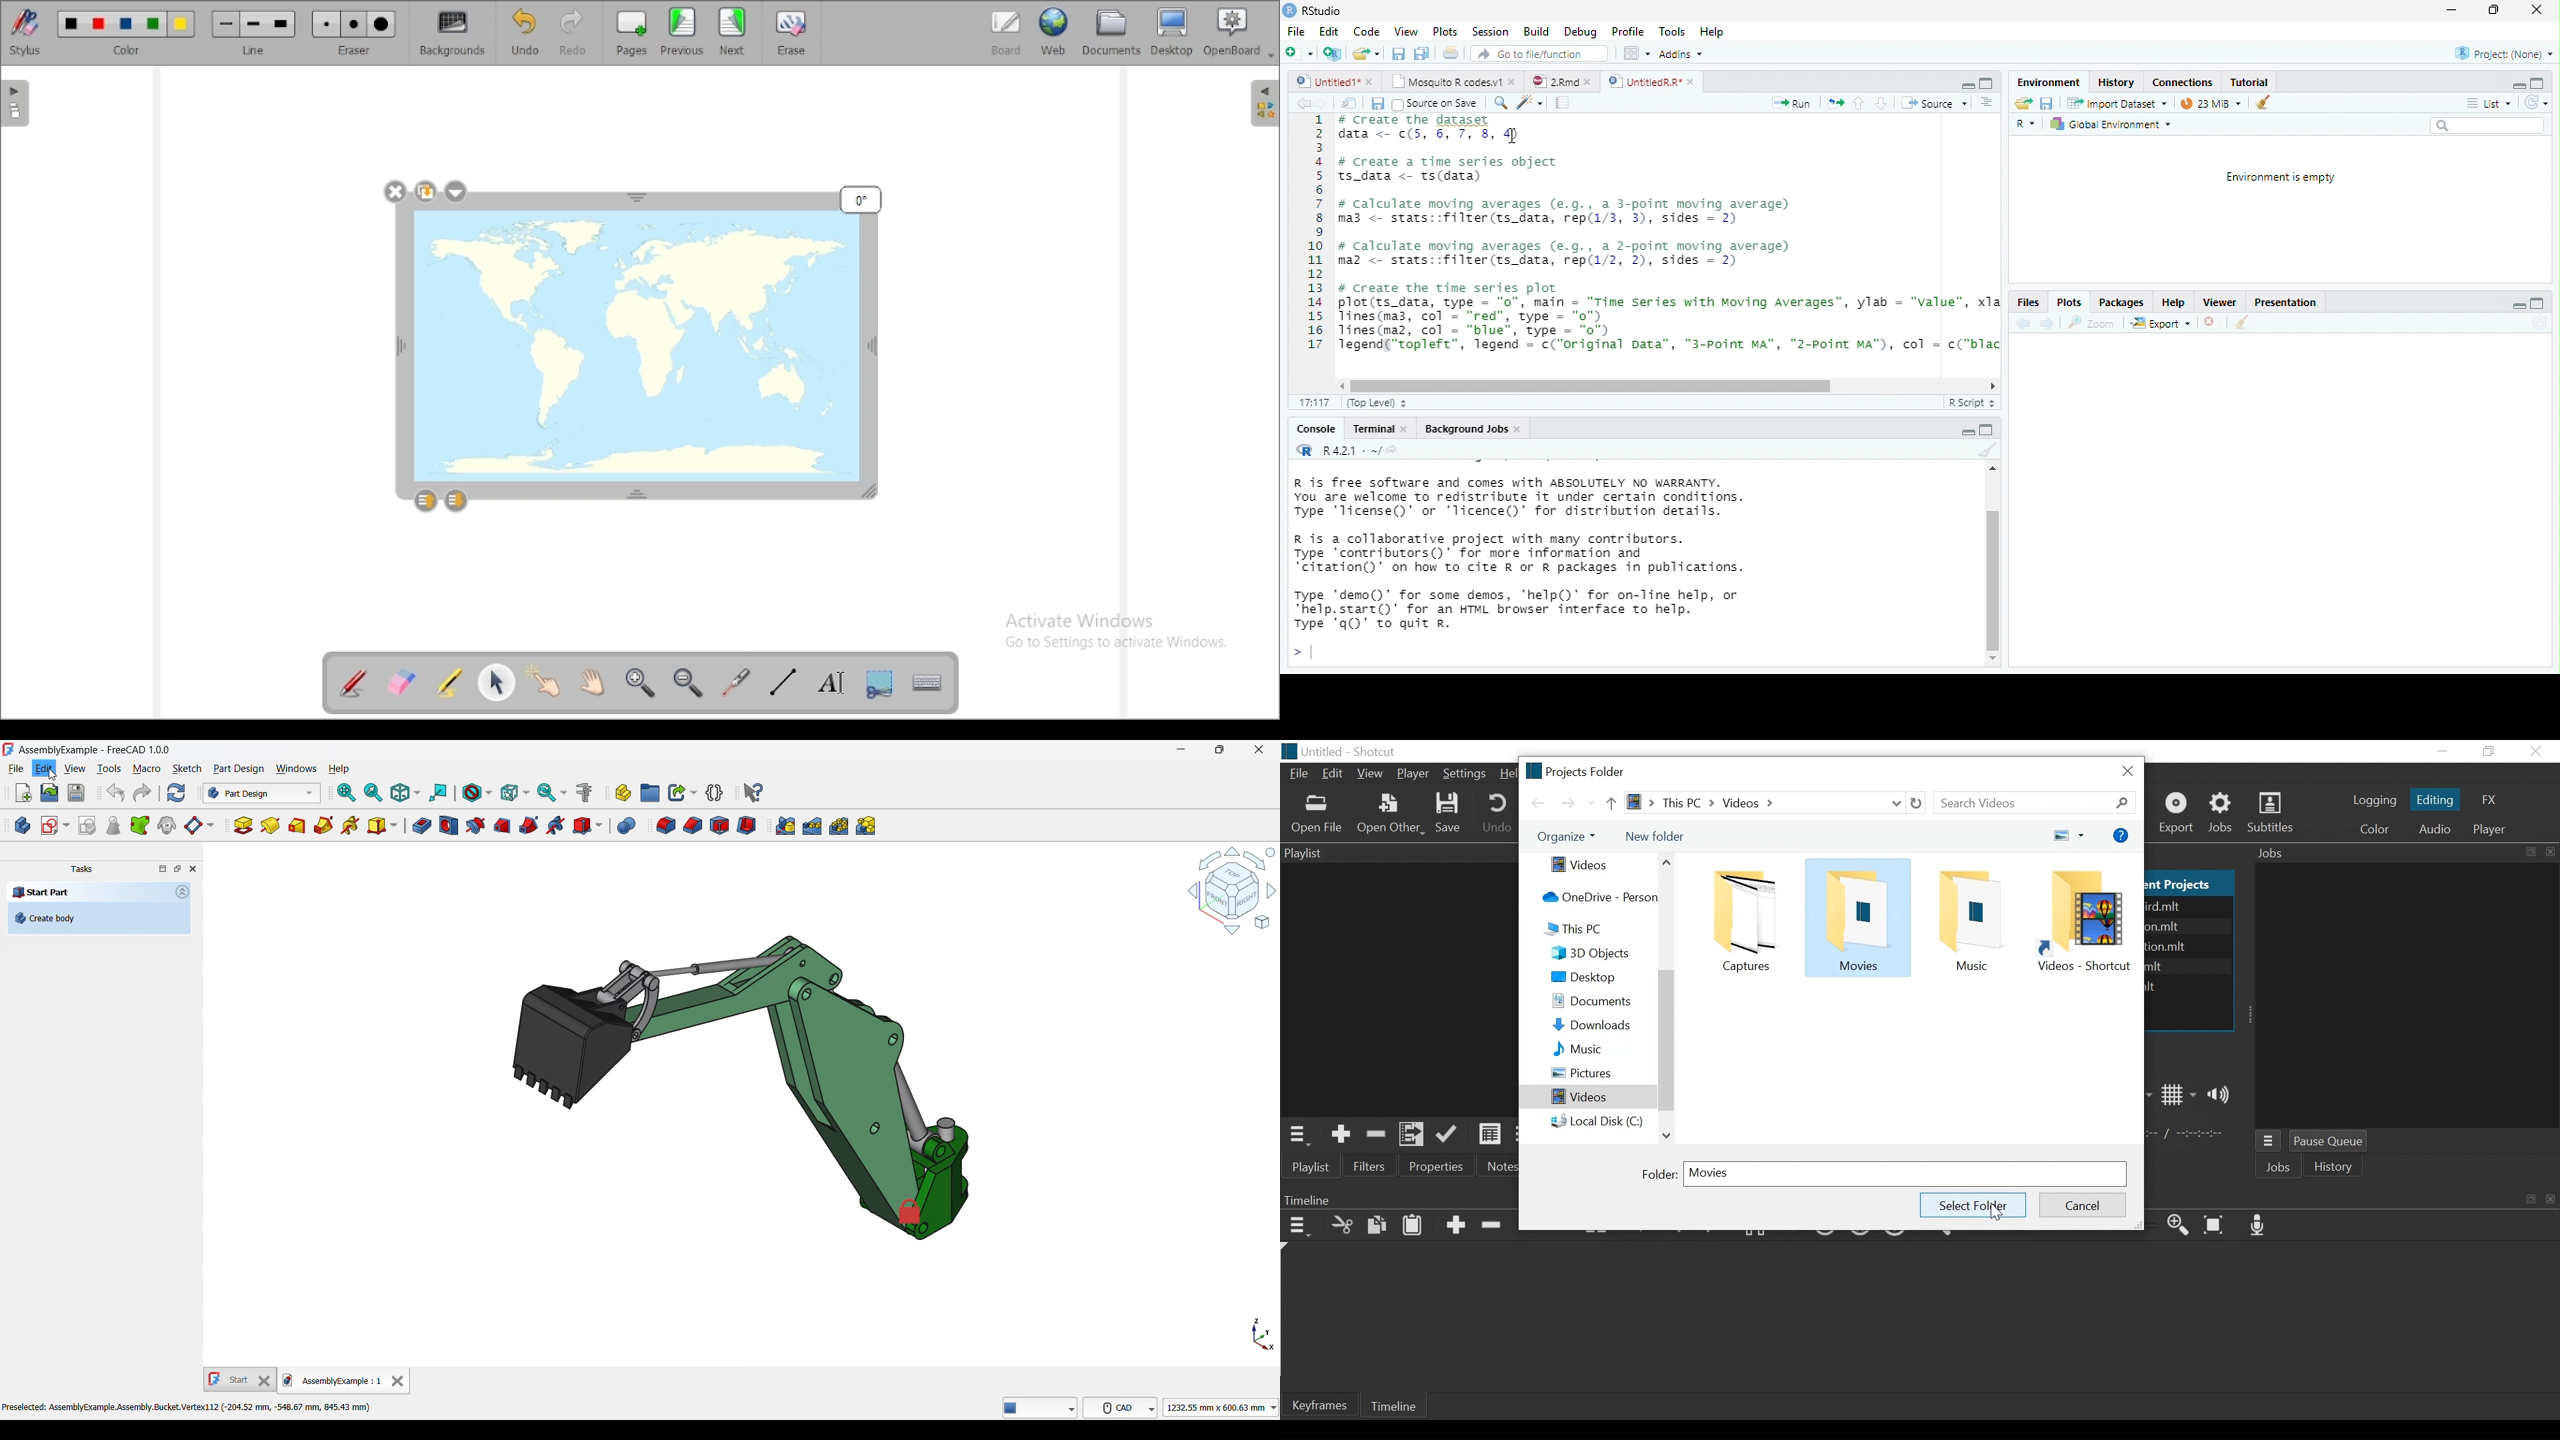 This screenshot has width=2576, height=1456. Describe the element at coordinates (1315, 404) in the screenshot. I see `17:17` at that location.